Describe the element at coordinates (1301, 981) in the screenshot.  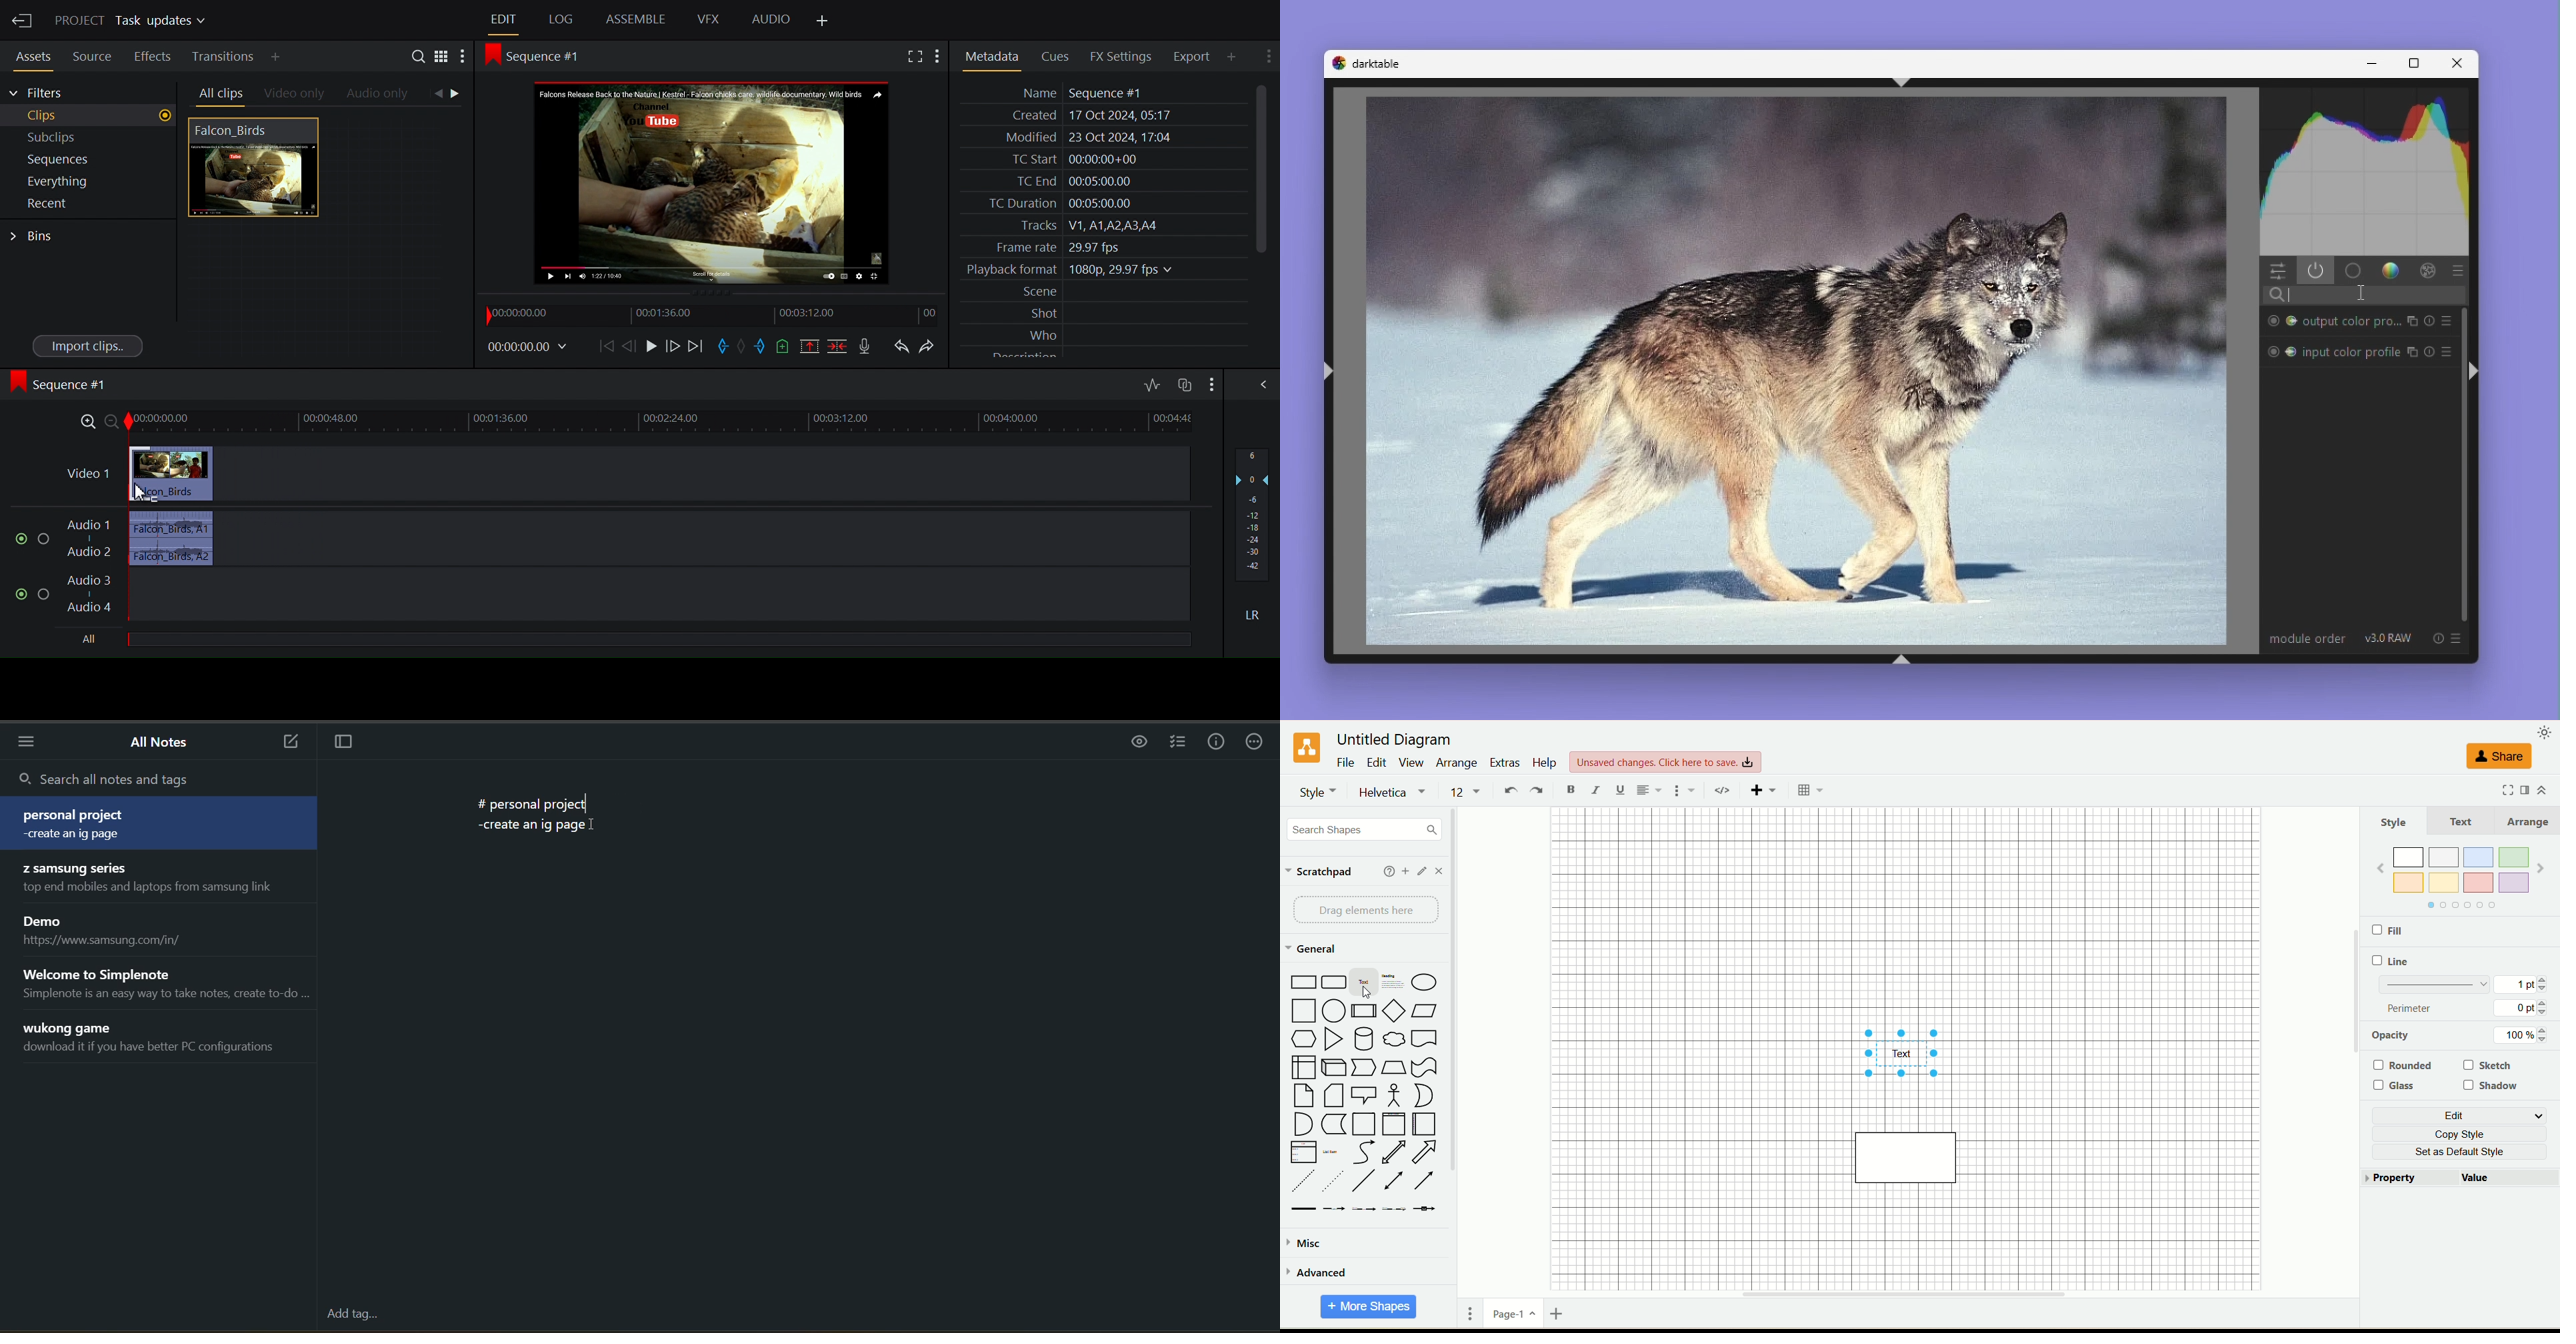
I see `rectangle` at that location.